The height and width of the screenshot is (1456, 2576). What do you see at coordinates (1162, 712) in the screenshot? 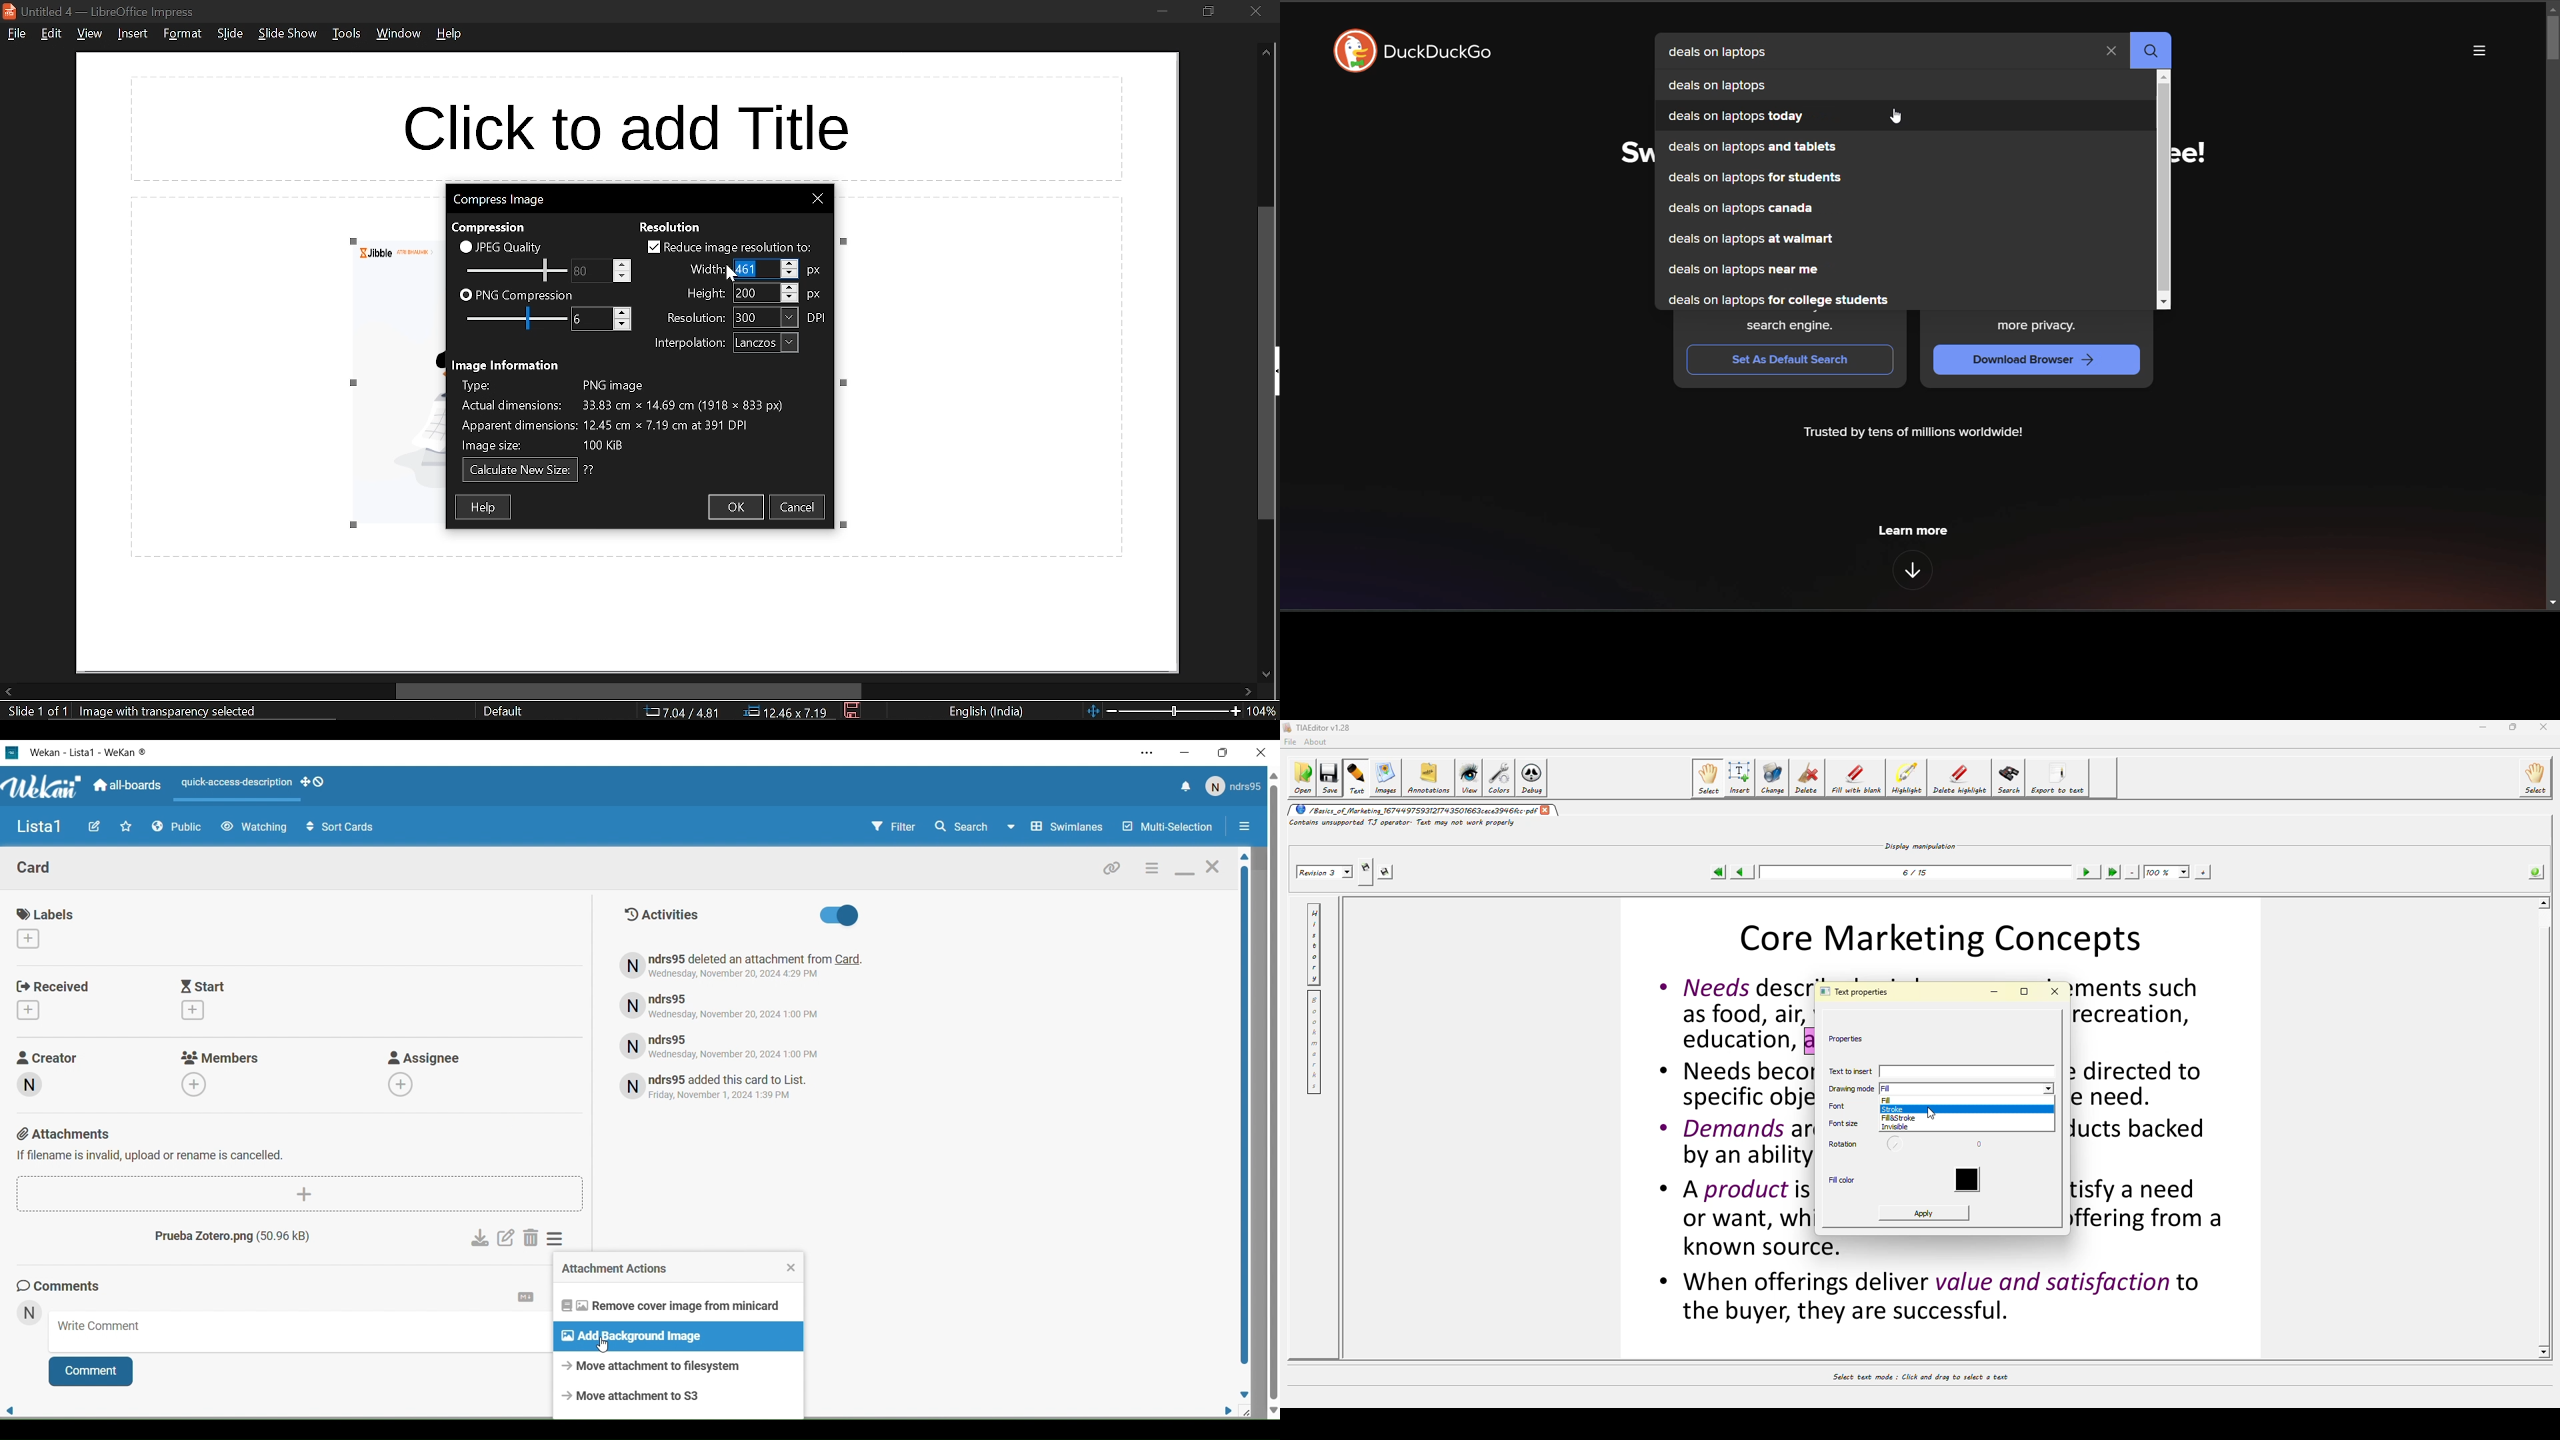
I see `change zoom` at bounding box center [1162, 712].